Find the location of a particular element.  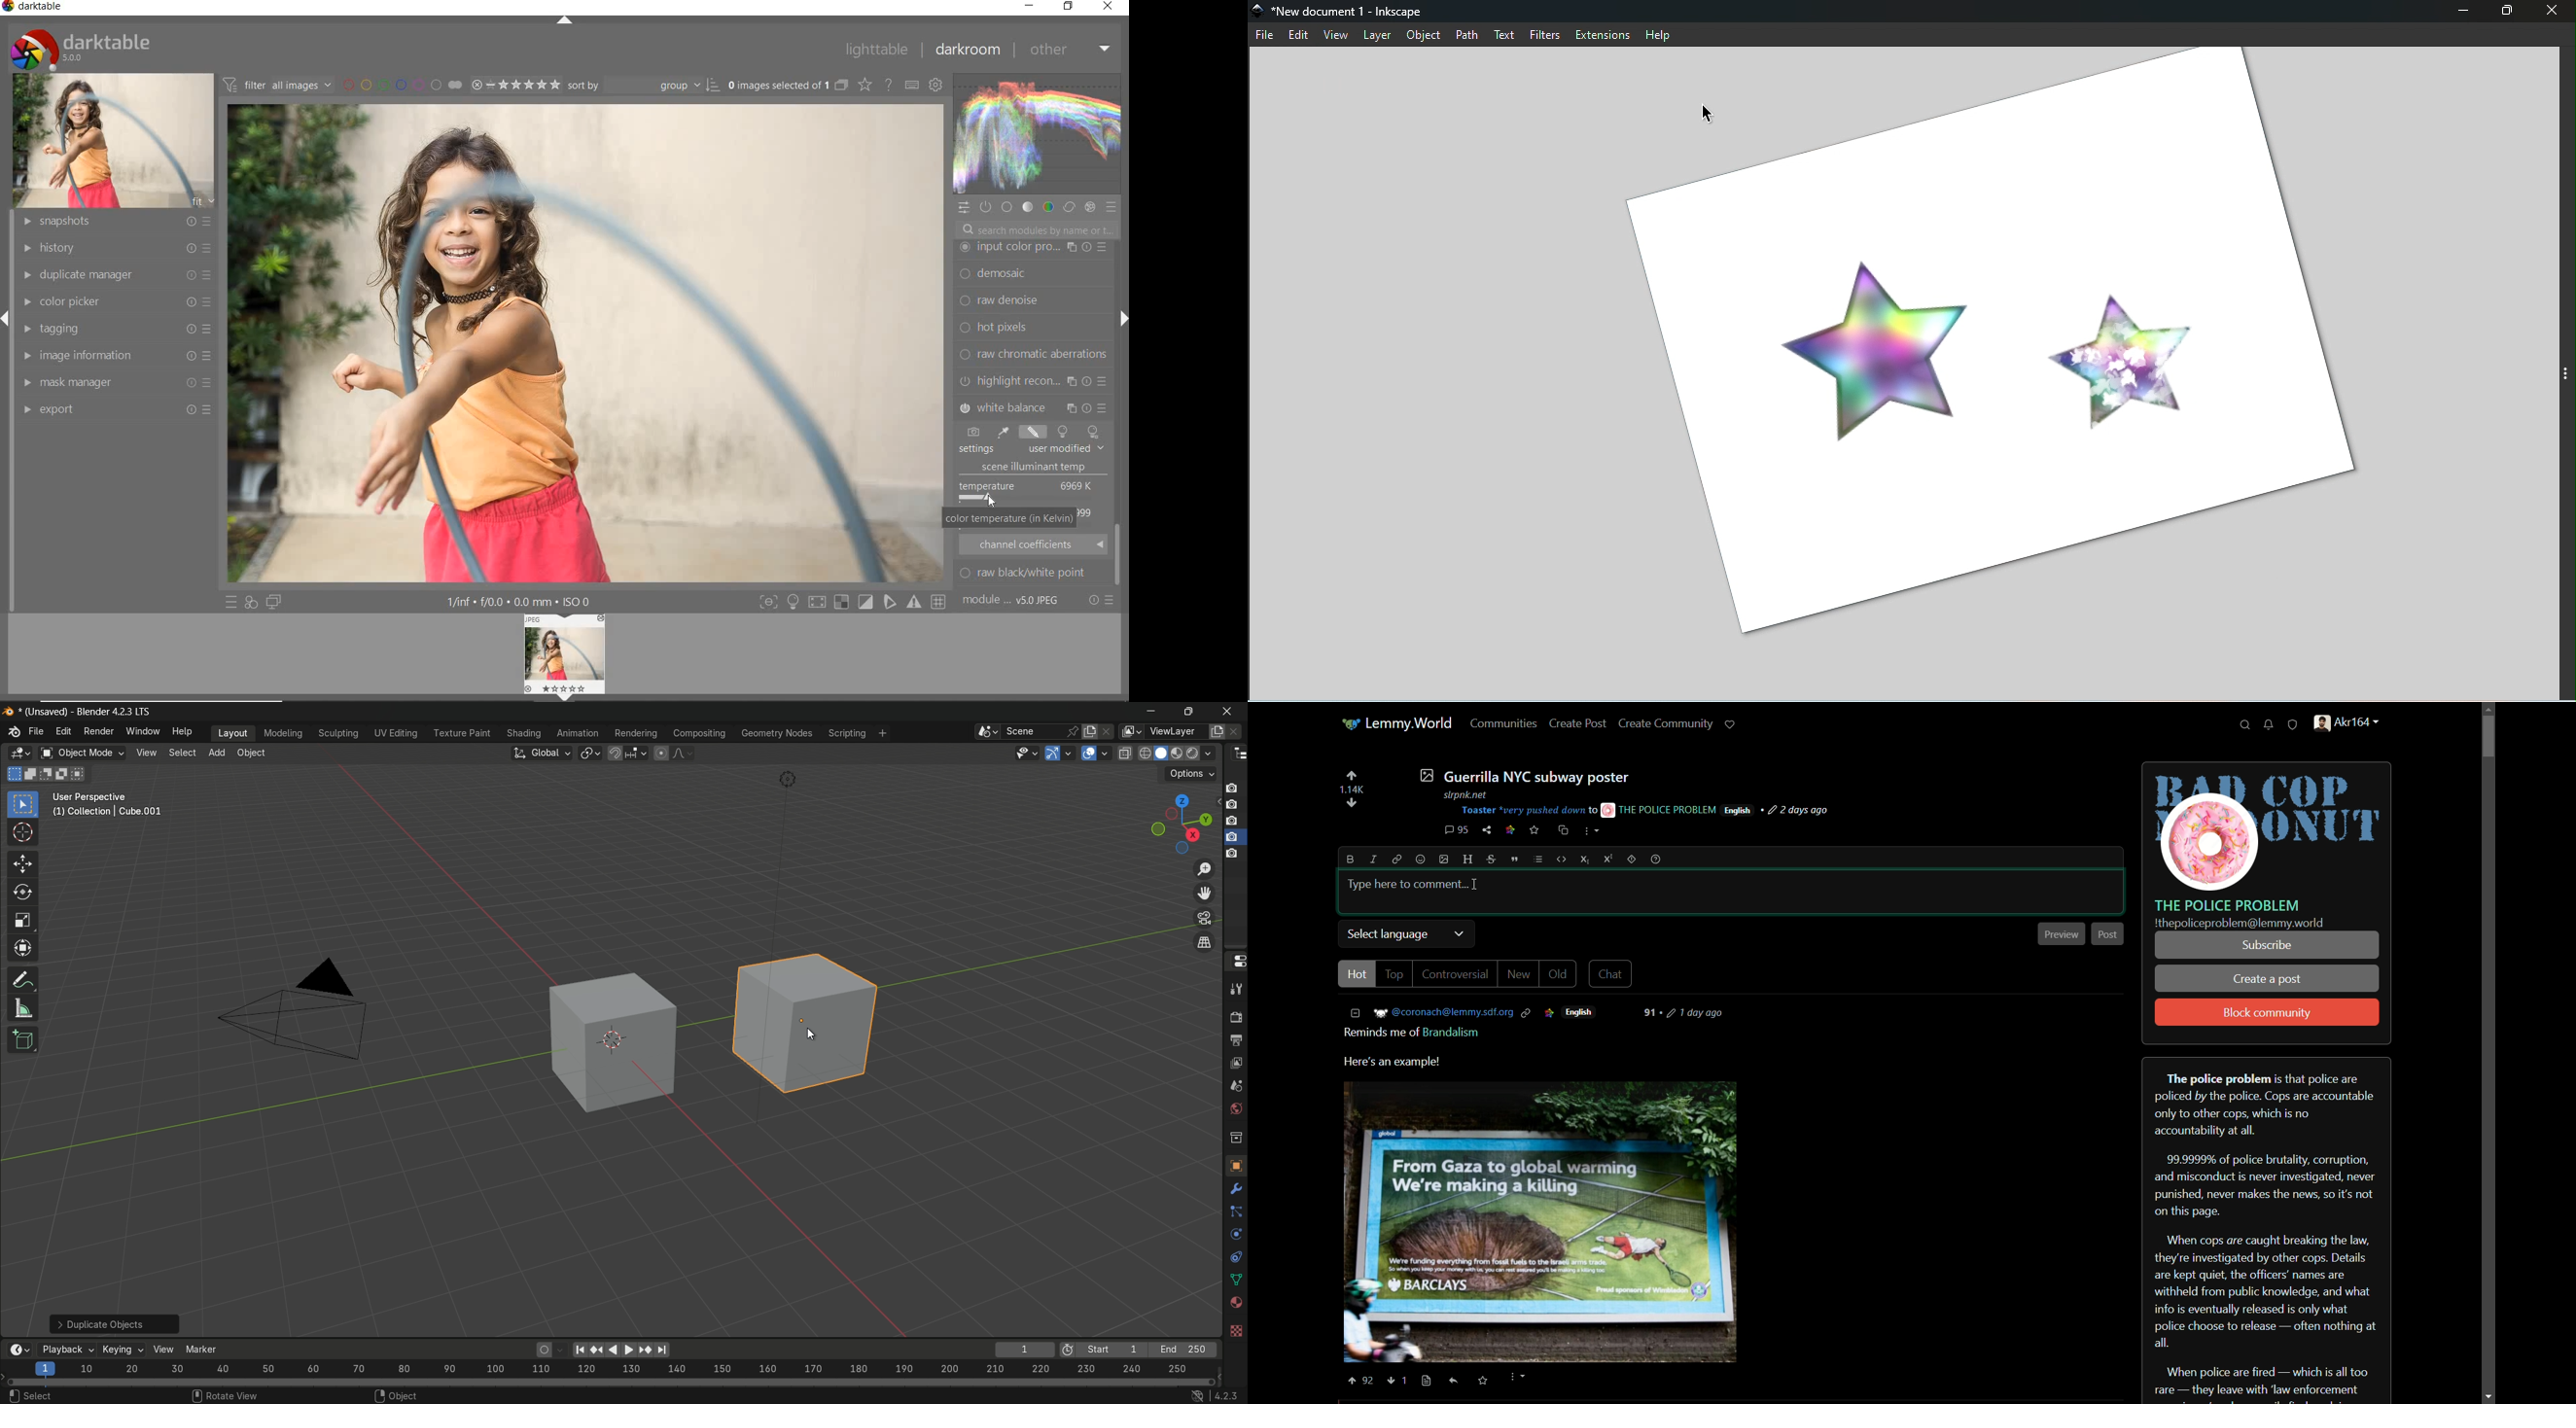

TEMPERATURE is located at coordinates (1030, 451).